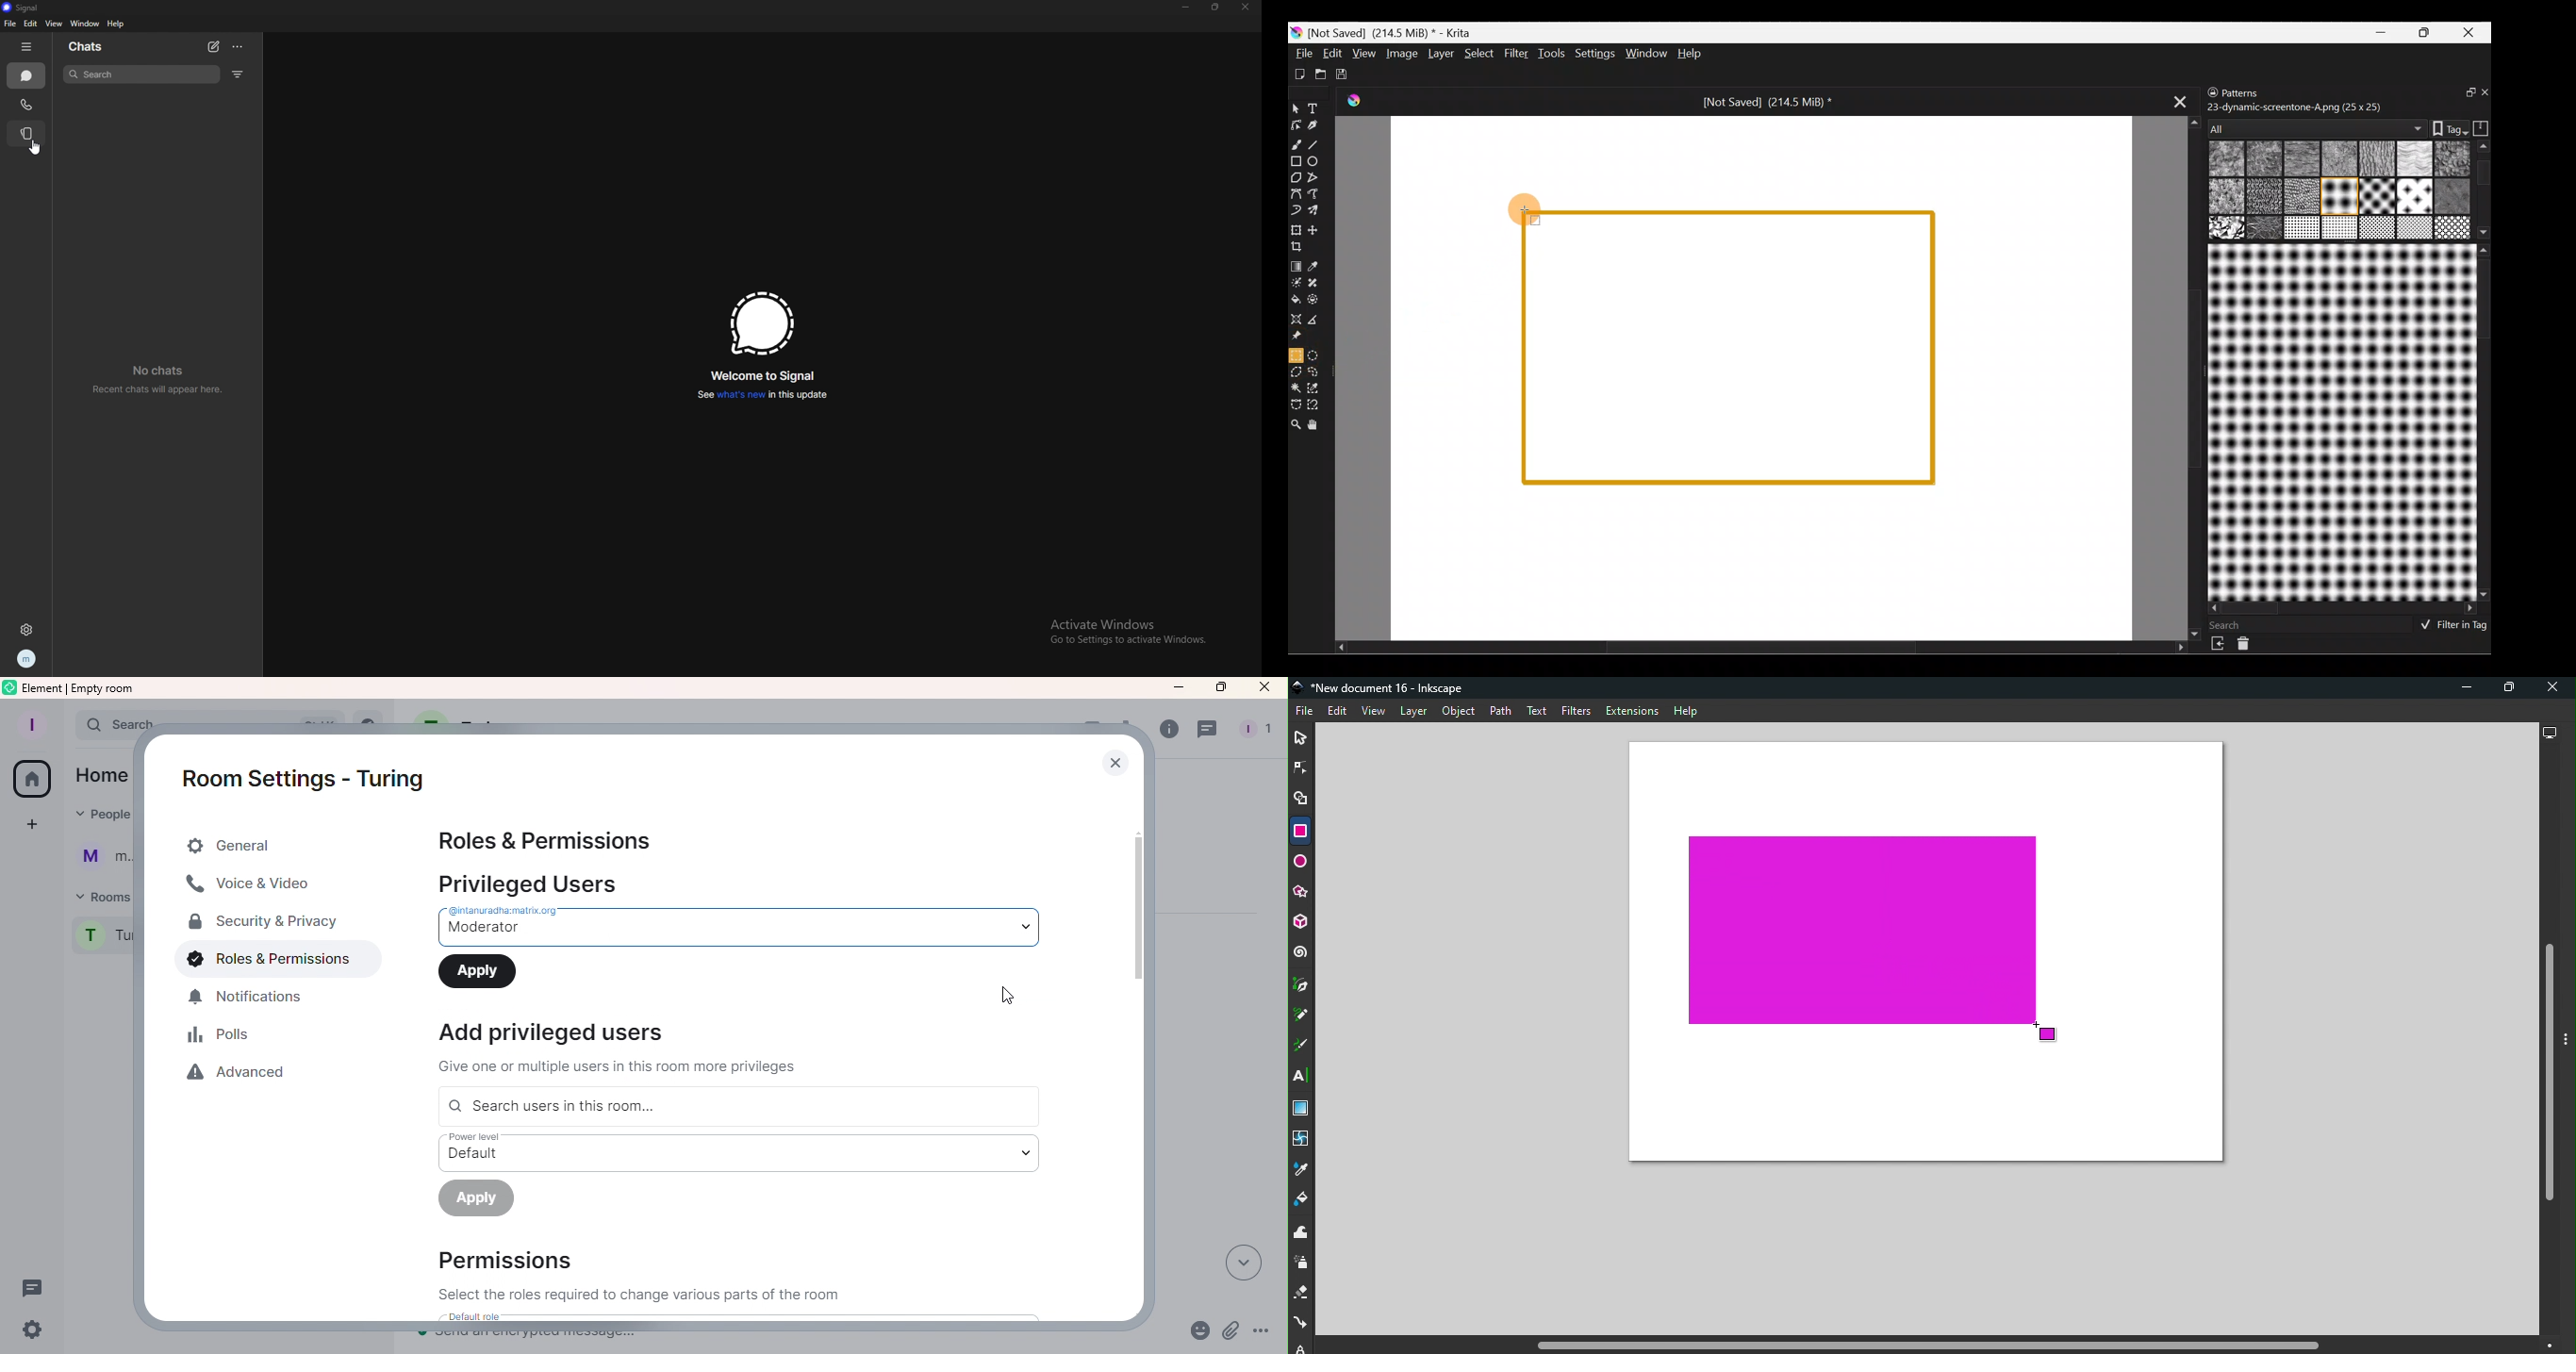 The height and width of the screenshot is (1372, 2576). I want to click on Ellipse tool, so click(1319, 161).